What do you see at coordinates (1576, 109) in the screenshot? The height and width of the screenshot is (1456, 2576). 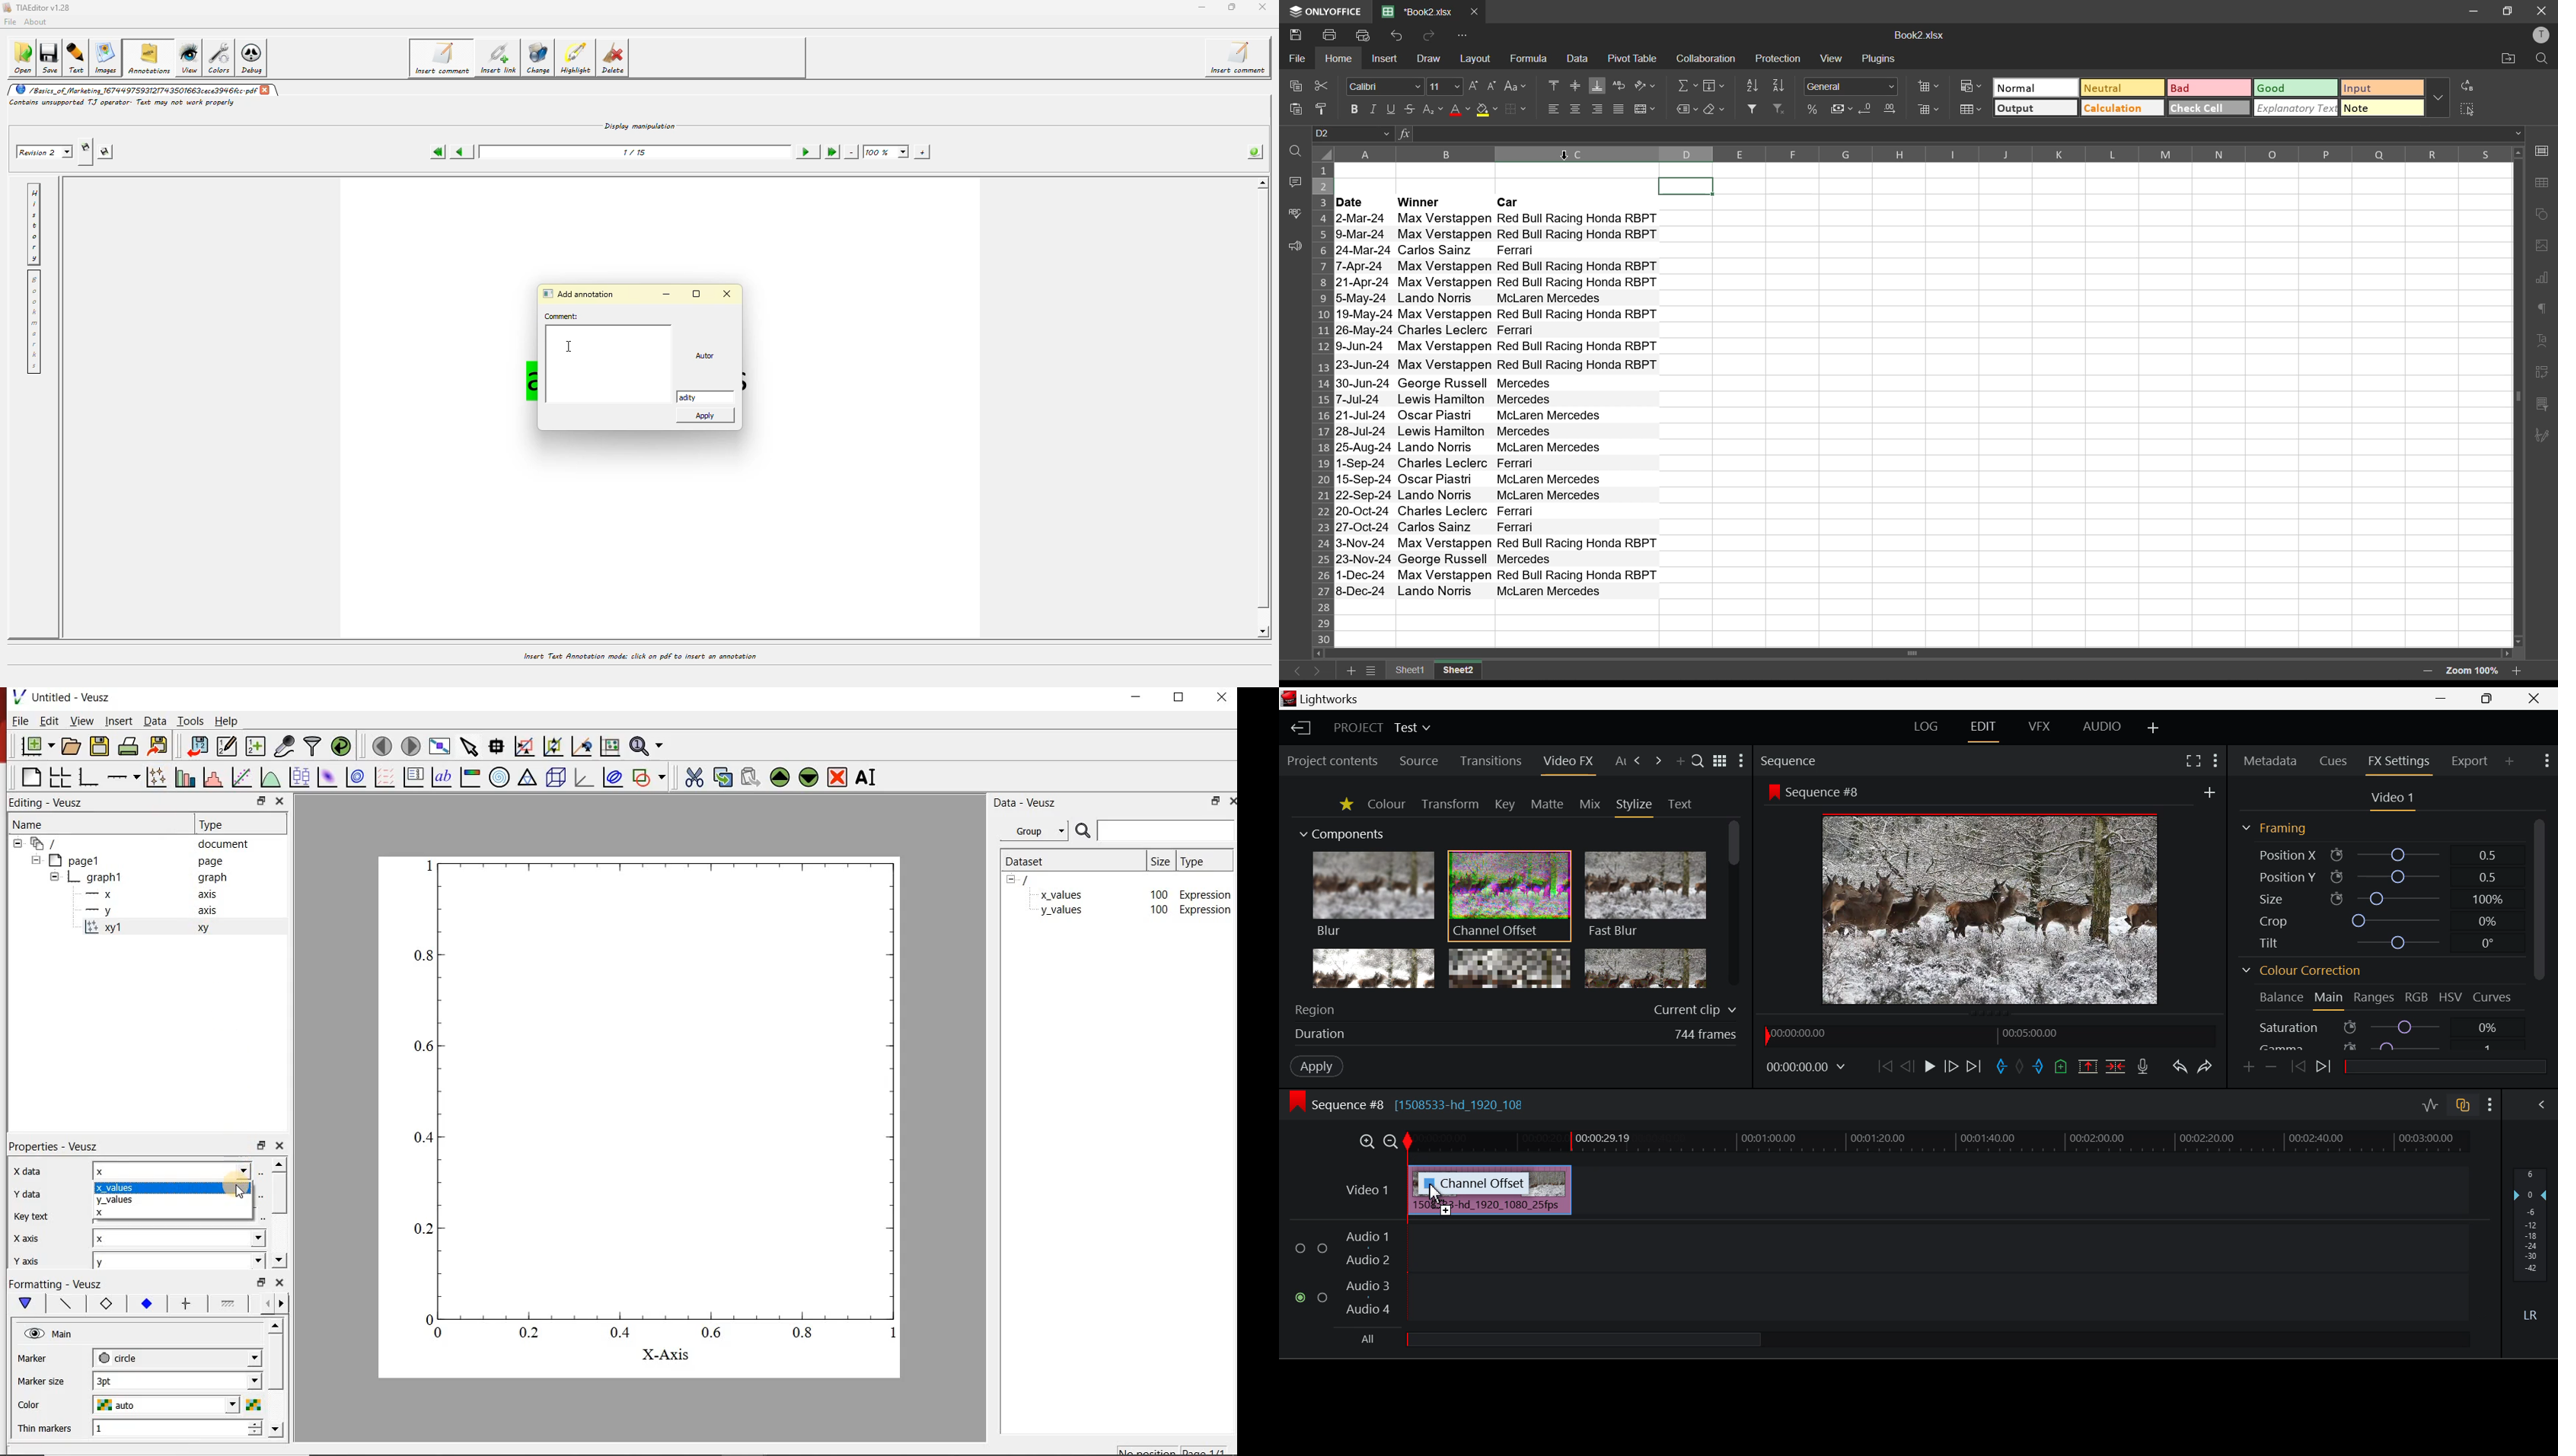 I see `align center` at bounding box center [1576, 109].